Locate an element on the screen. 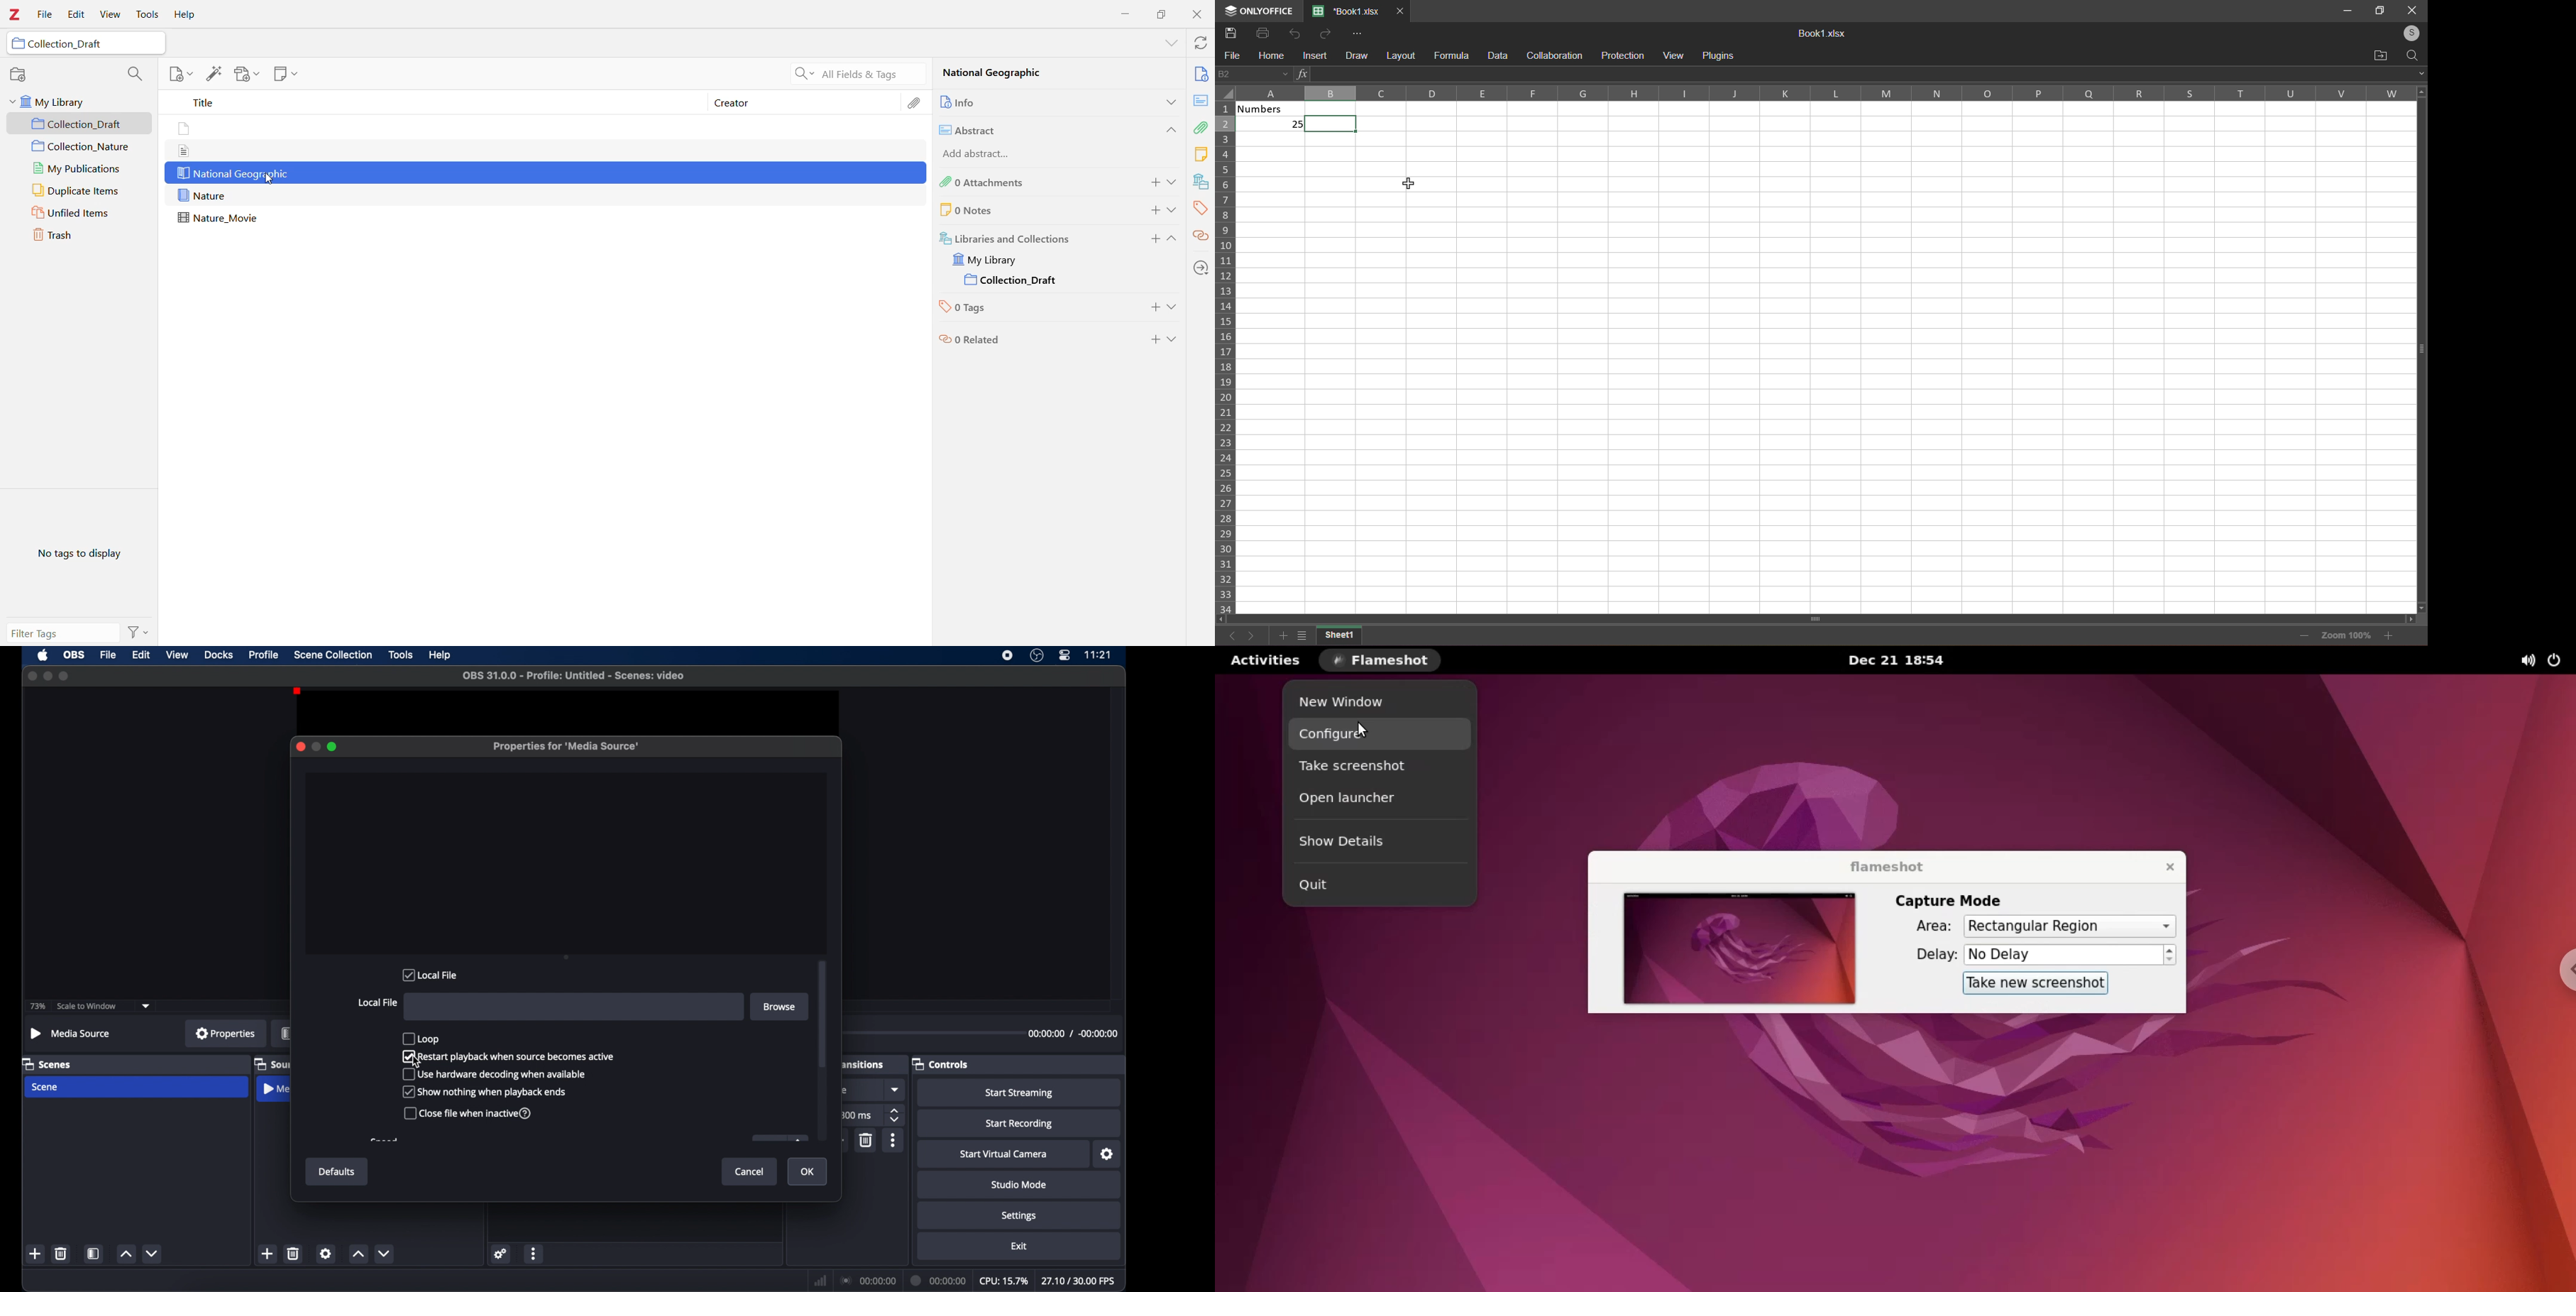 The height and width of the screenshot is (1316, 2576). Collection_Draft is located at coordinates (80, 124).